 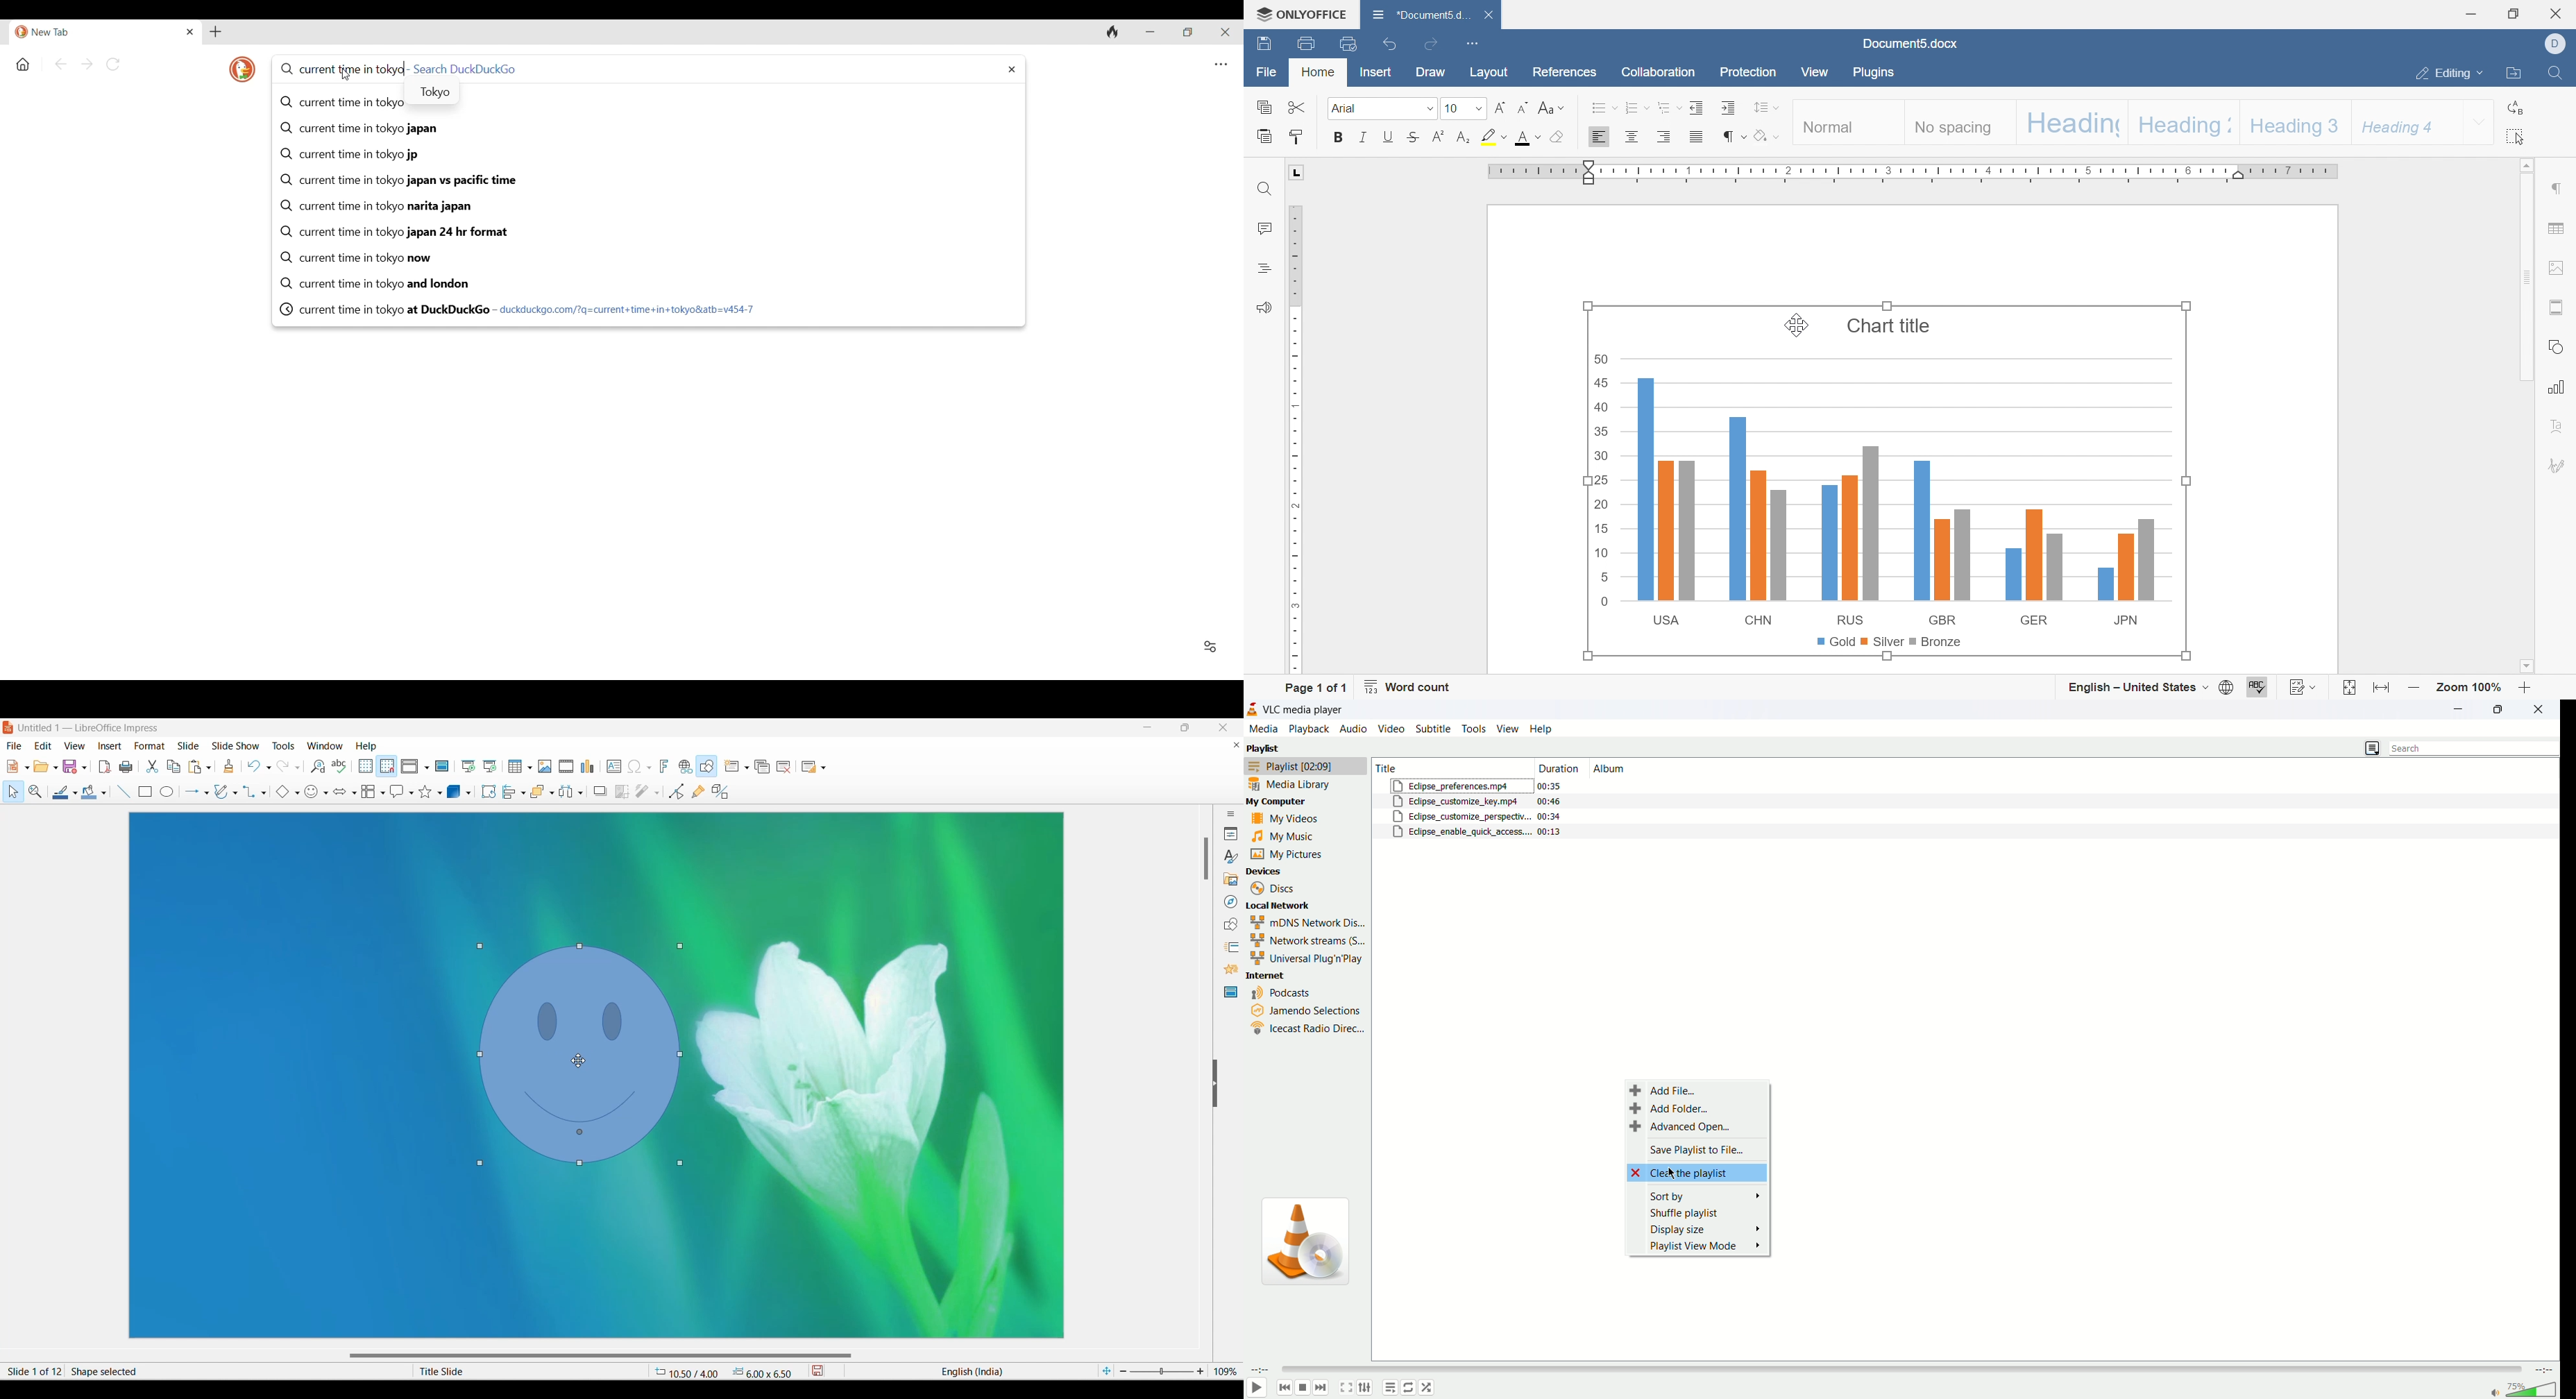 I want to click on Connector options, so click(x=264, y=793).